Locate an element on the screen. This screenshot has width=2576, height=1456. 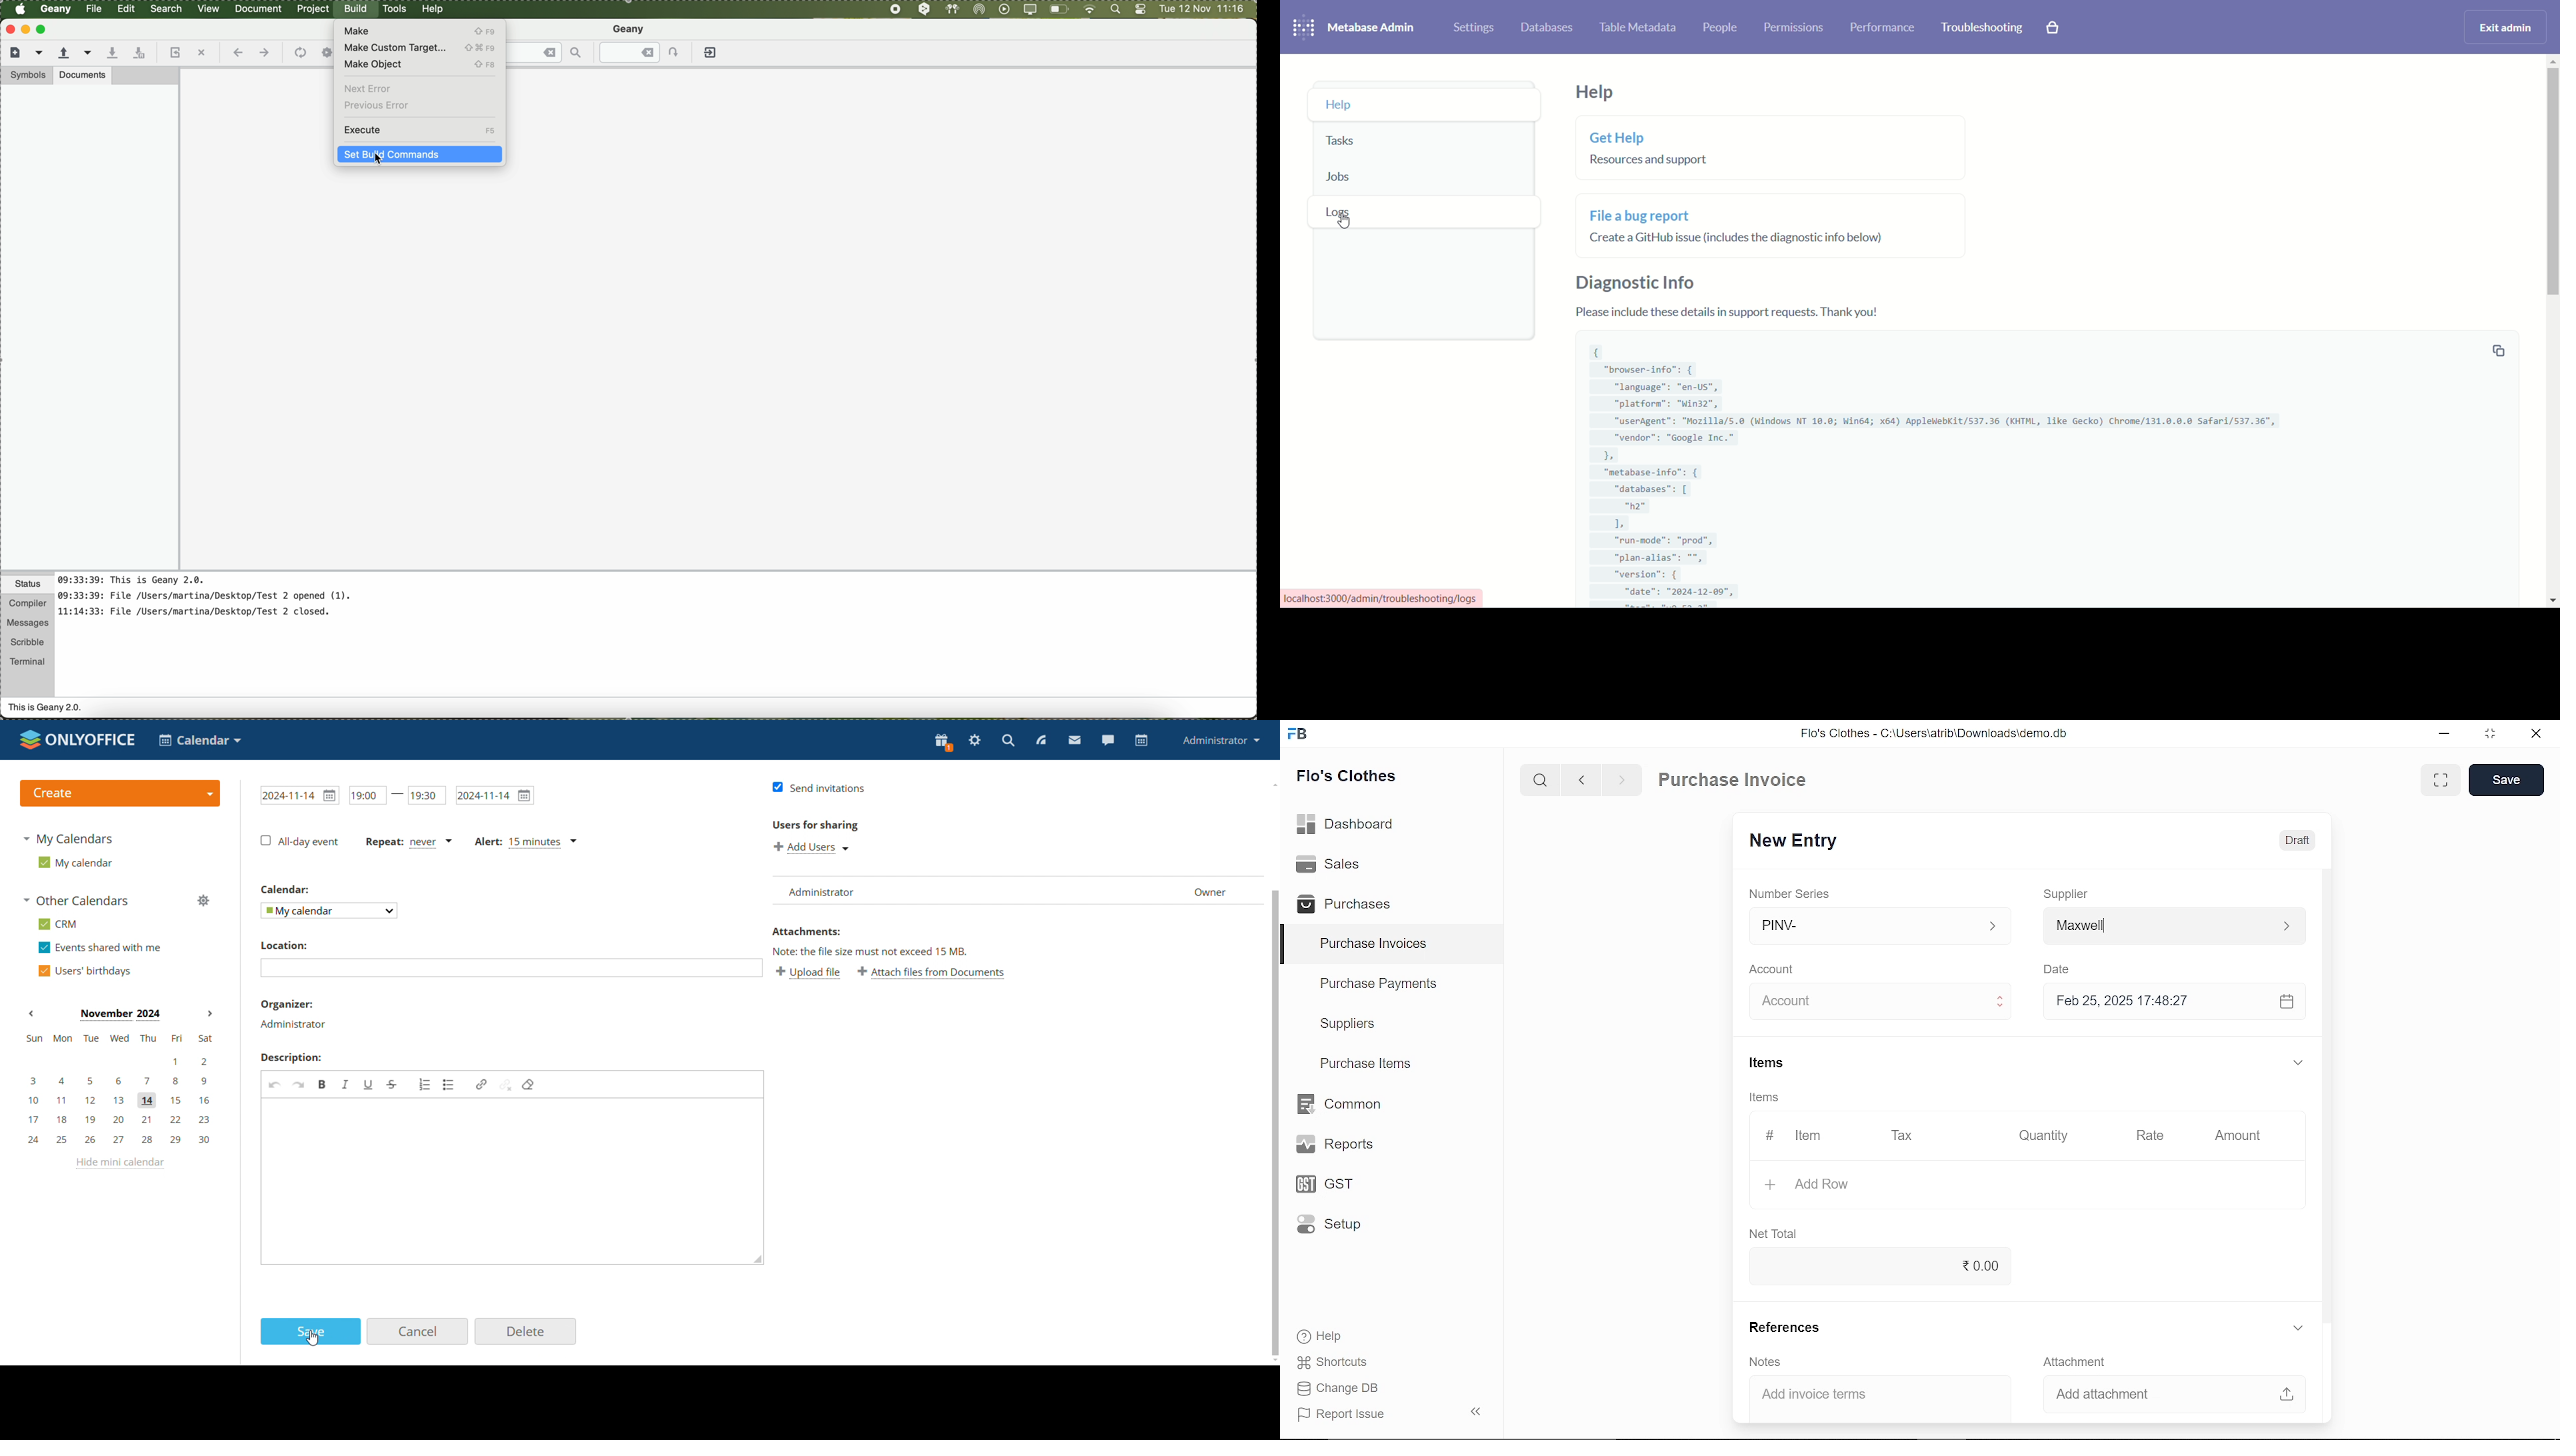
‘Attachment is located at coordinates (2074, 1361).